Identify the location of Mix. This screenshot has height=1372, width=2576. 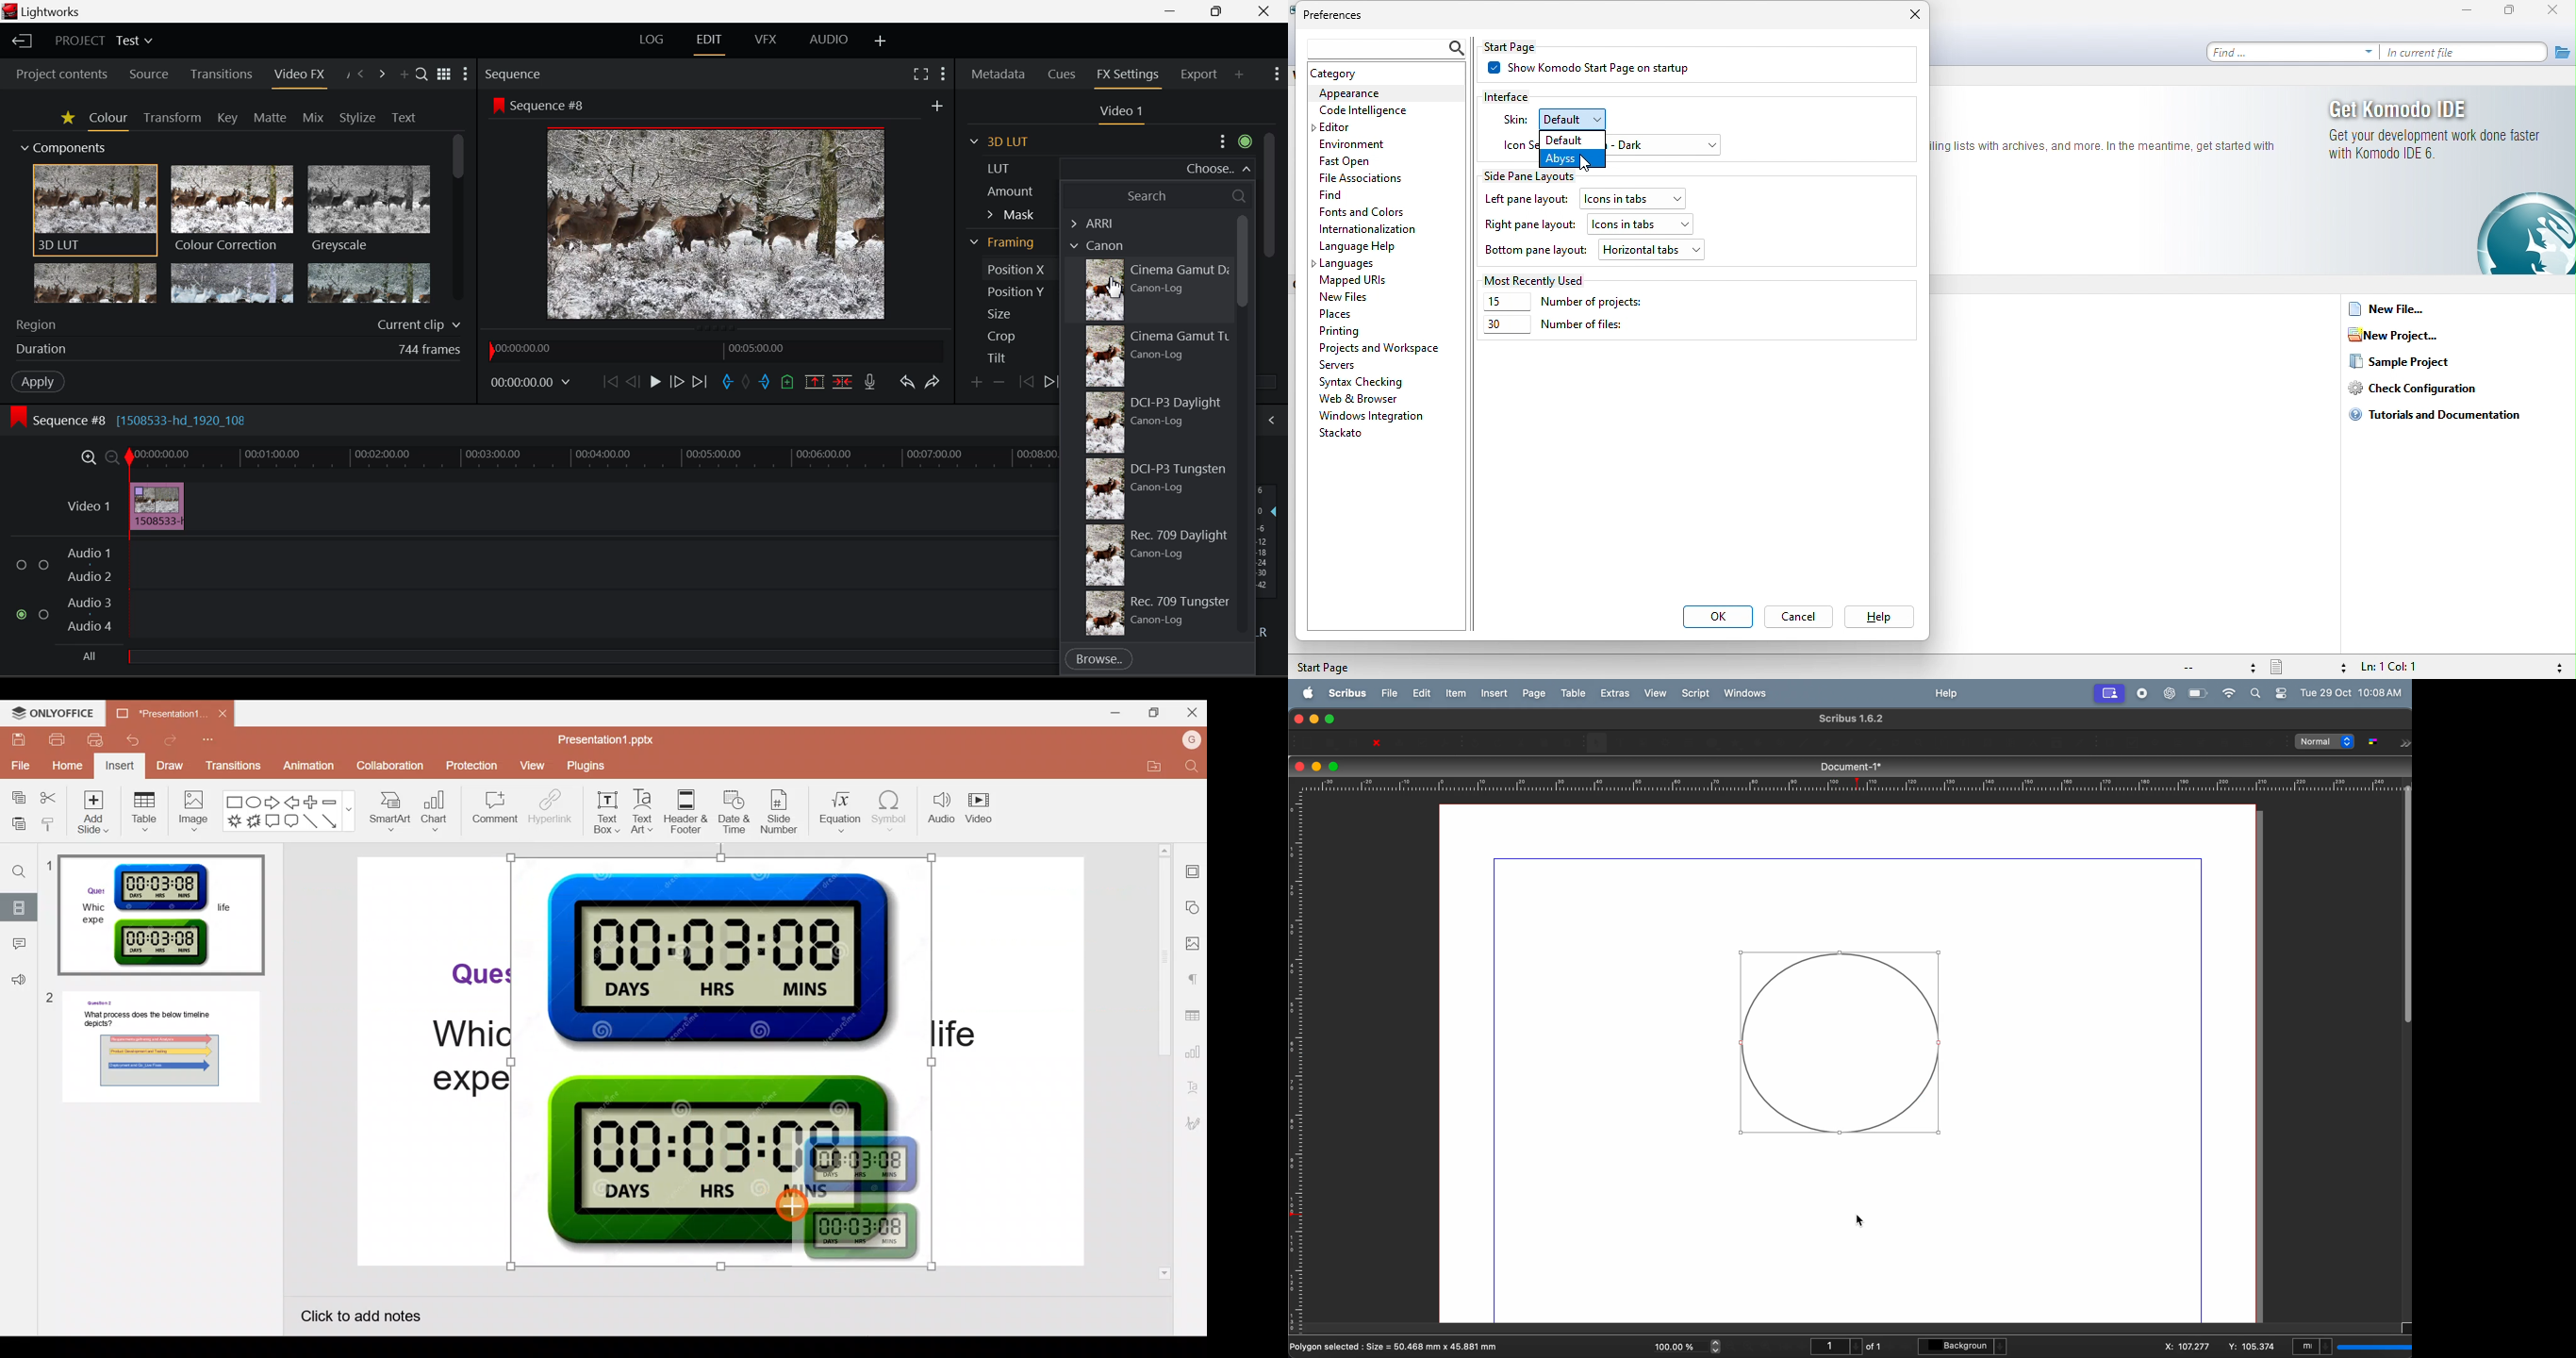
(314, 115).